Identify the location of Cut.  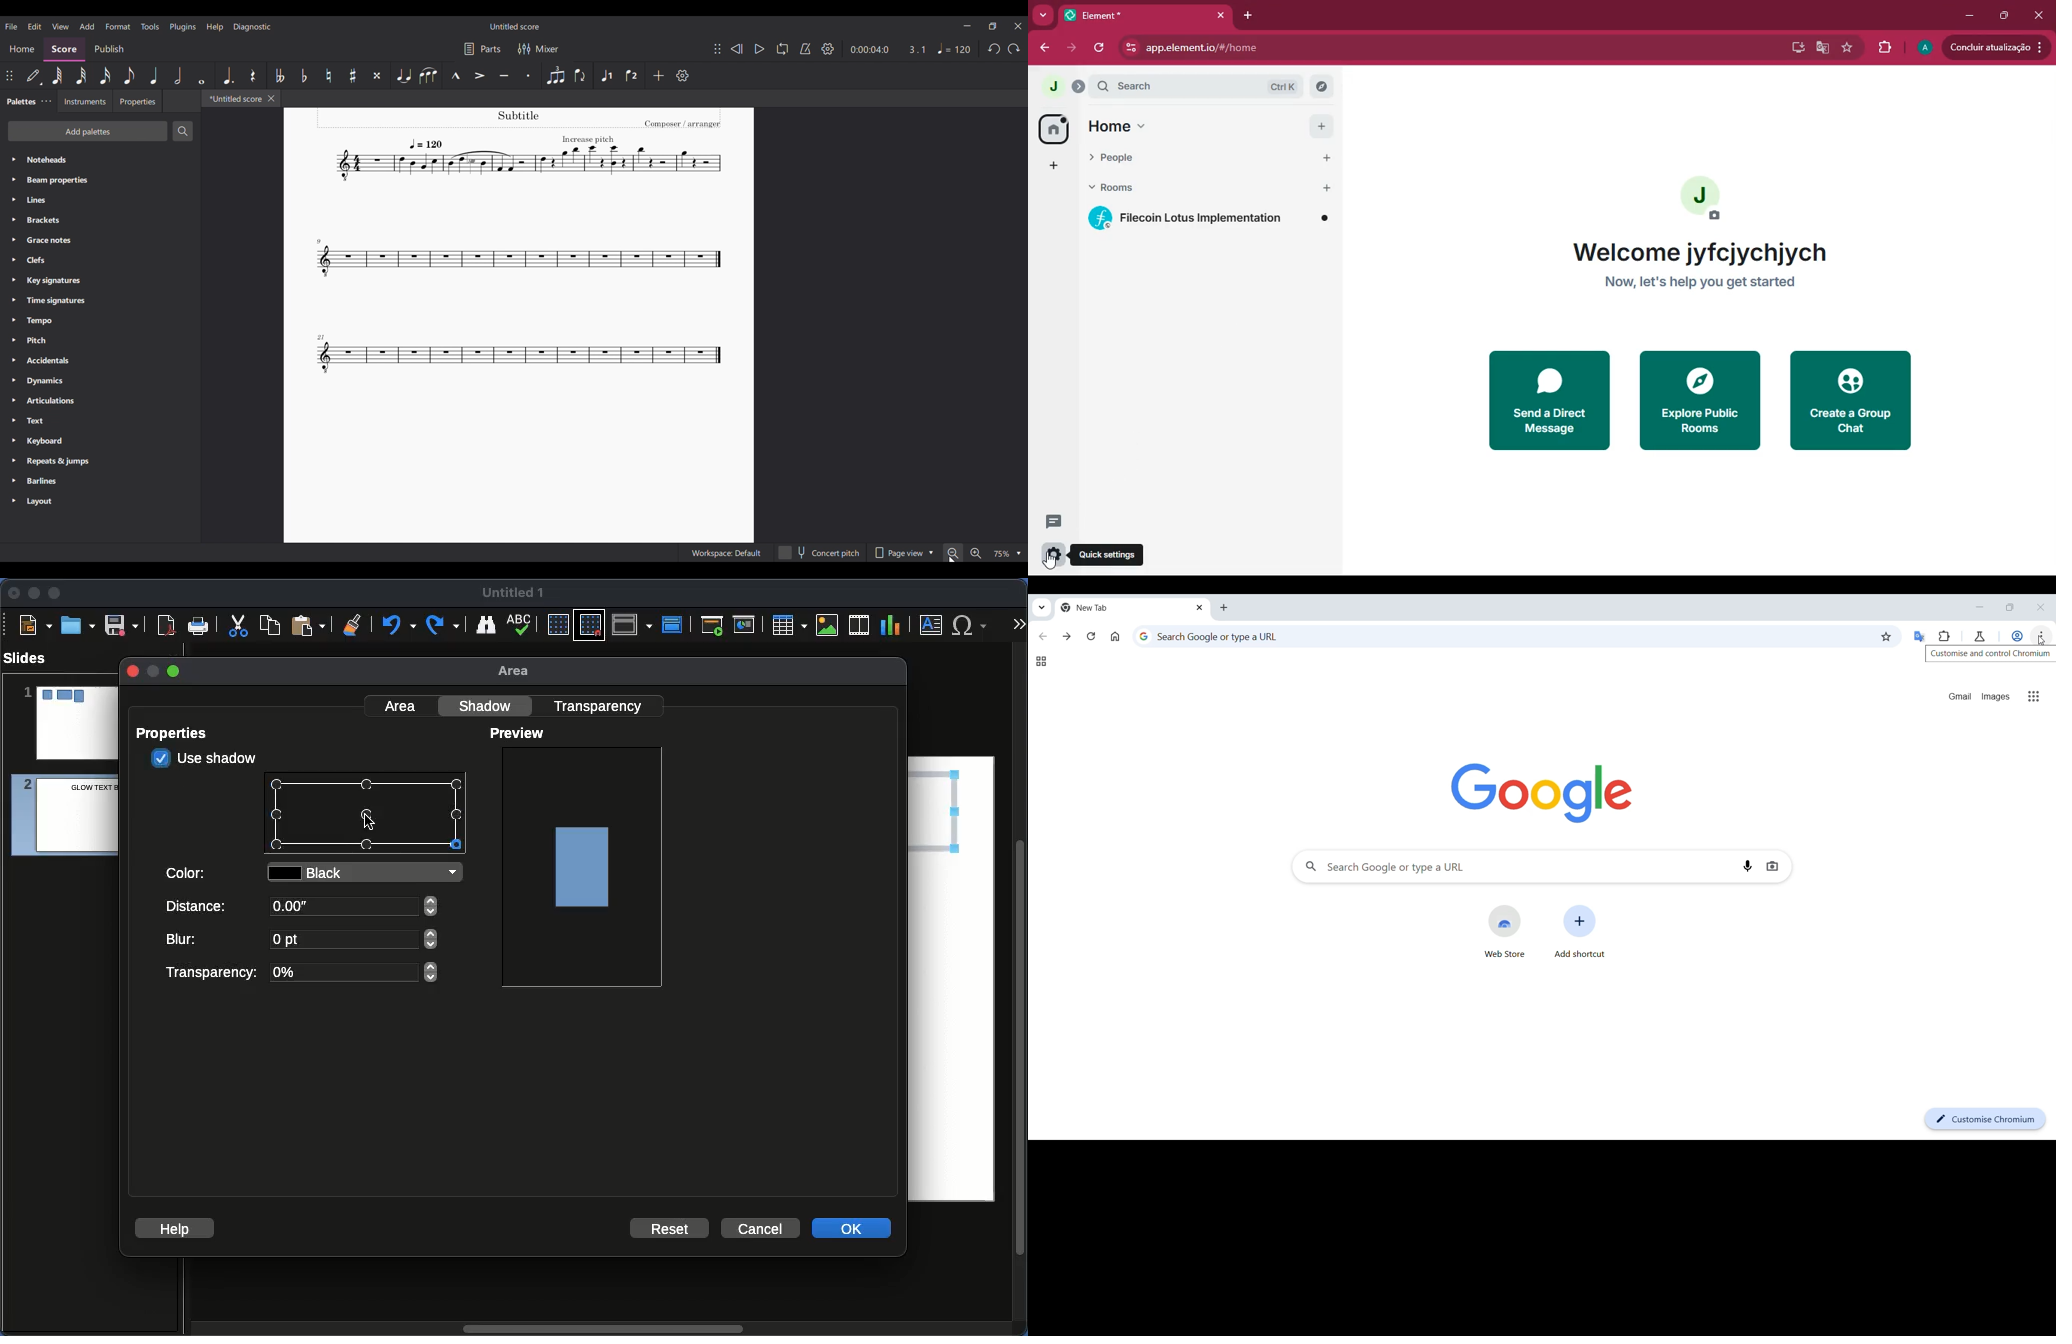
(238, 625).